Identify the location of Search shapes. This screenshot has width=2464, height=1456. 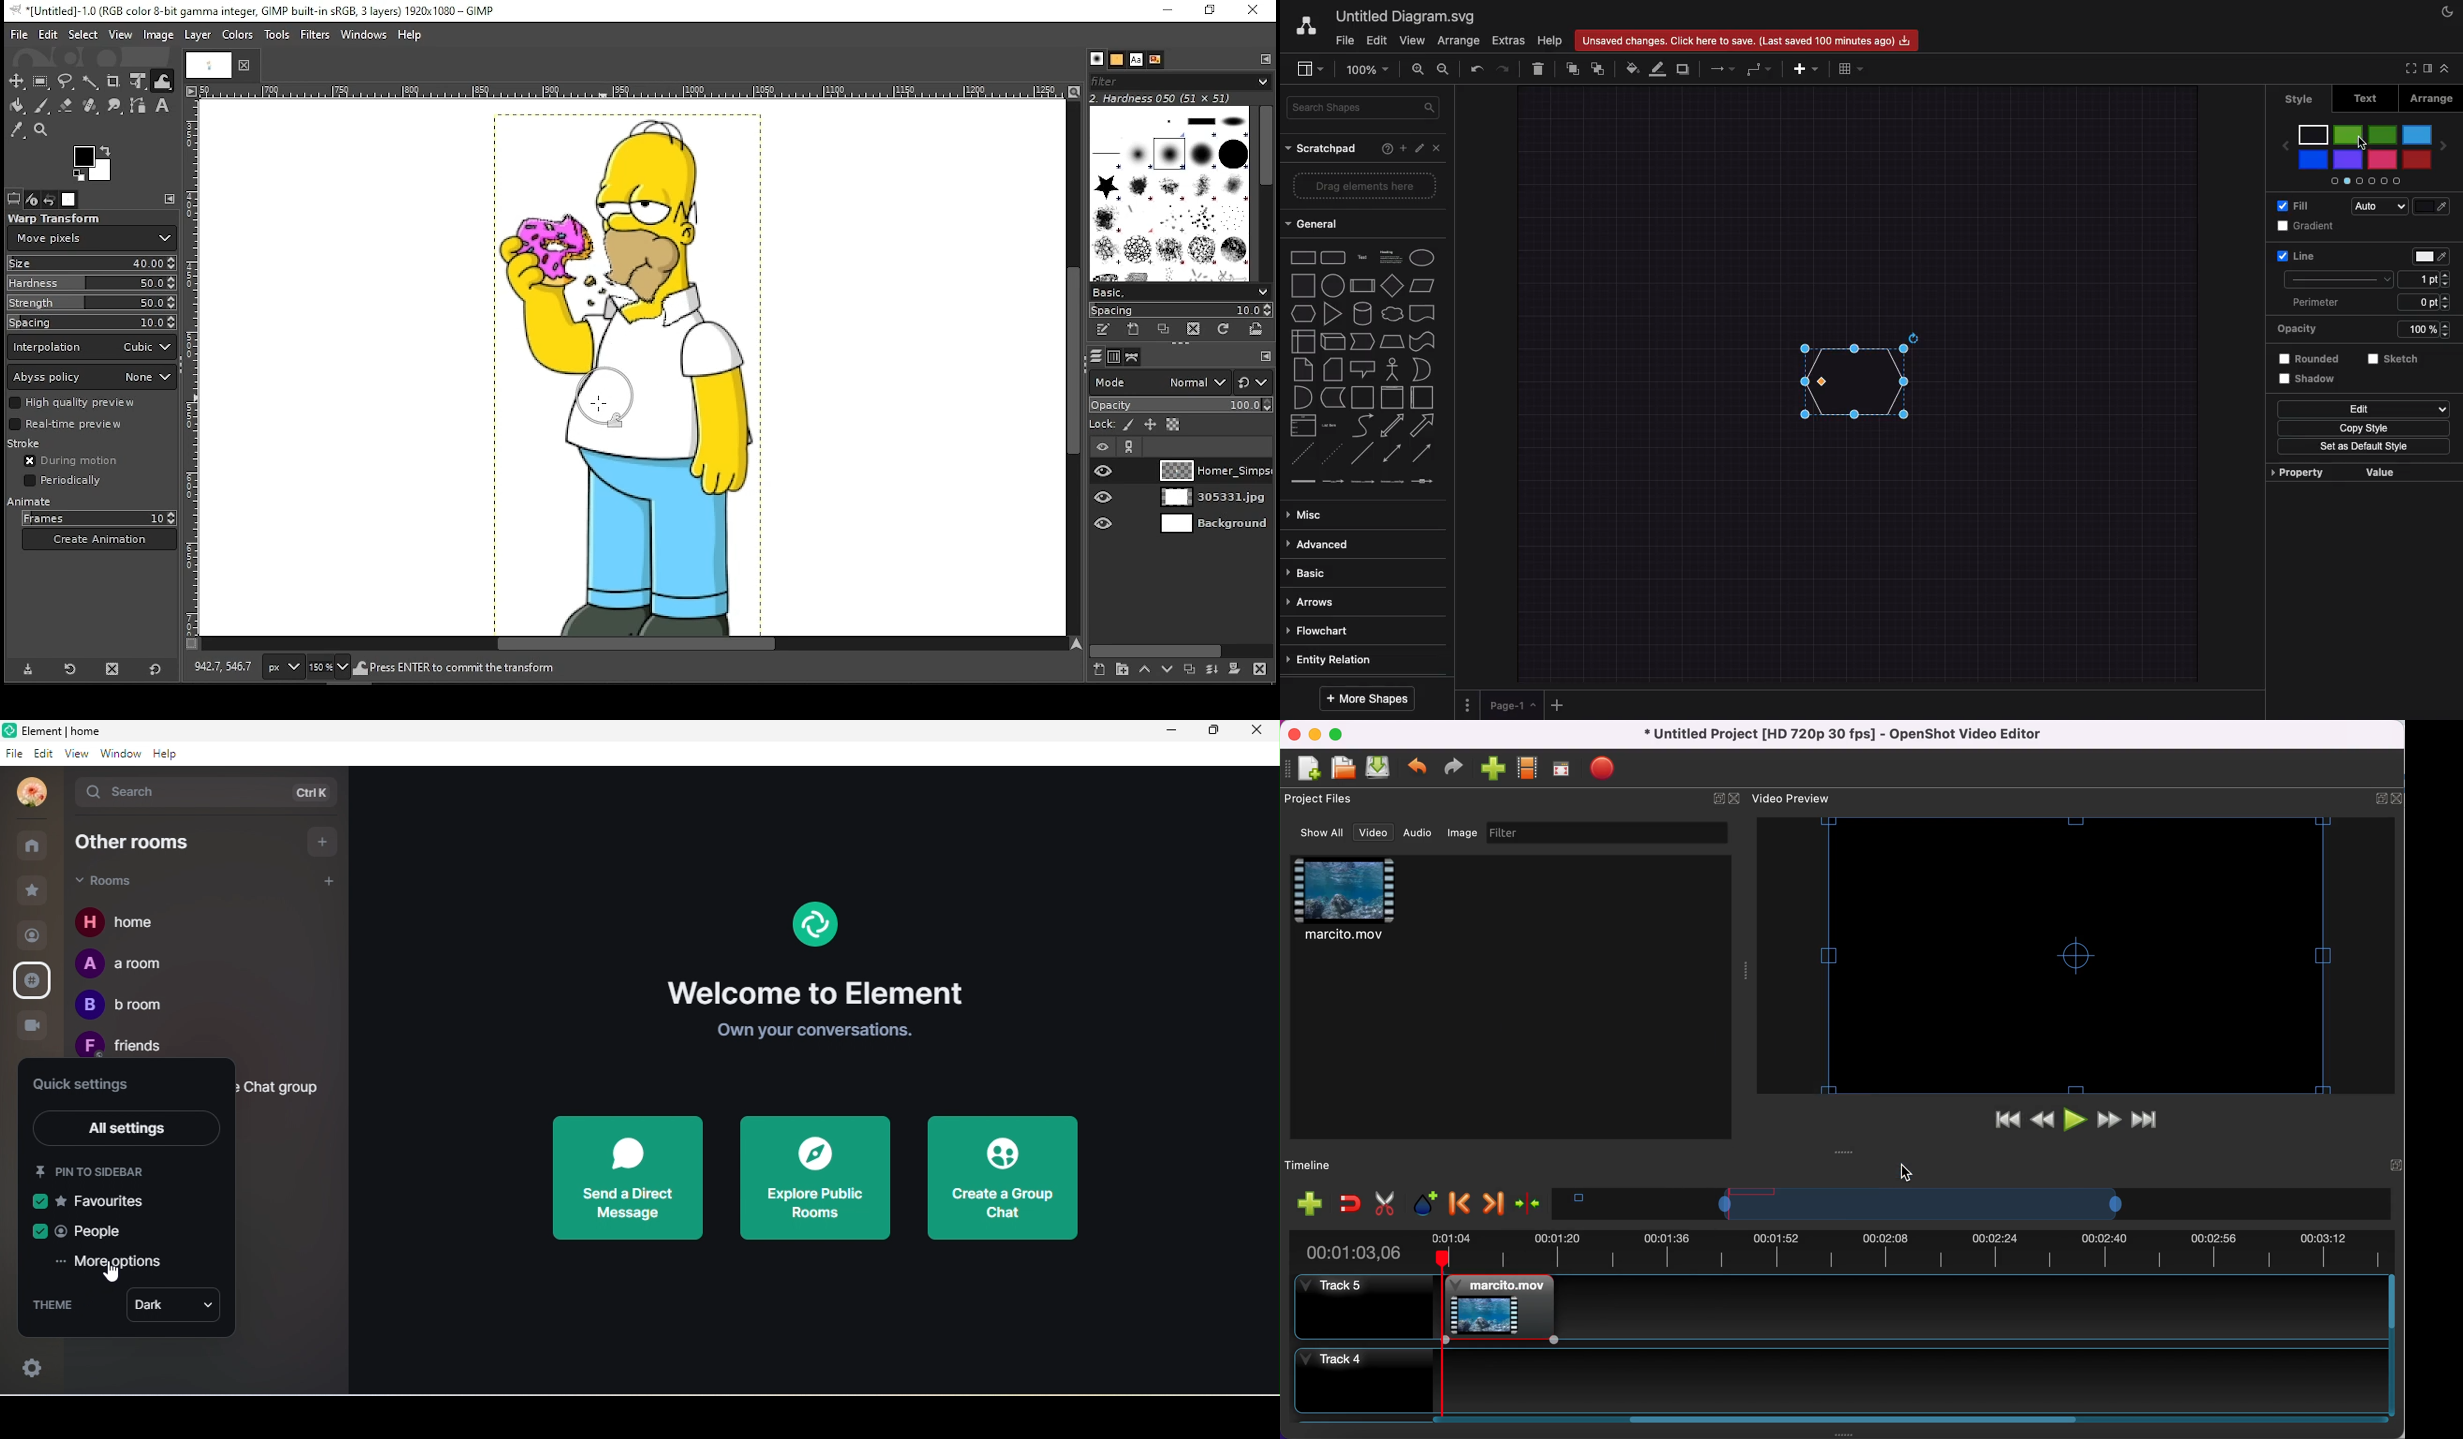
(1365, 108).